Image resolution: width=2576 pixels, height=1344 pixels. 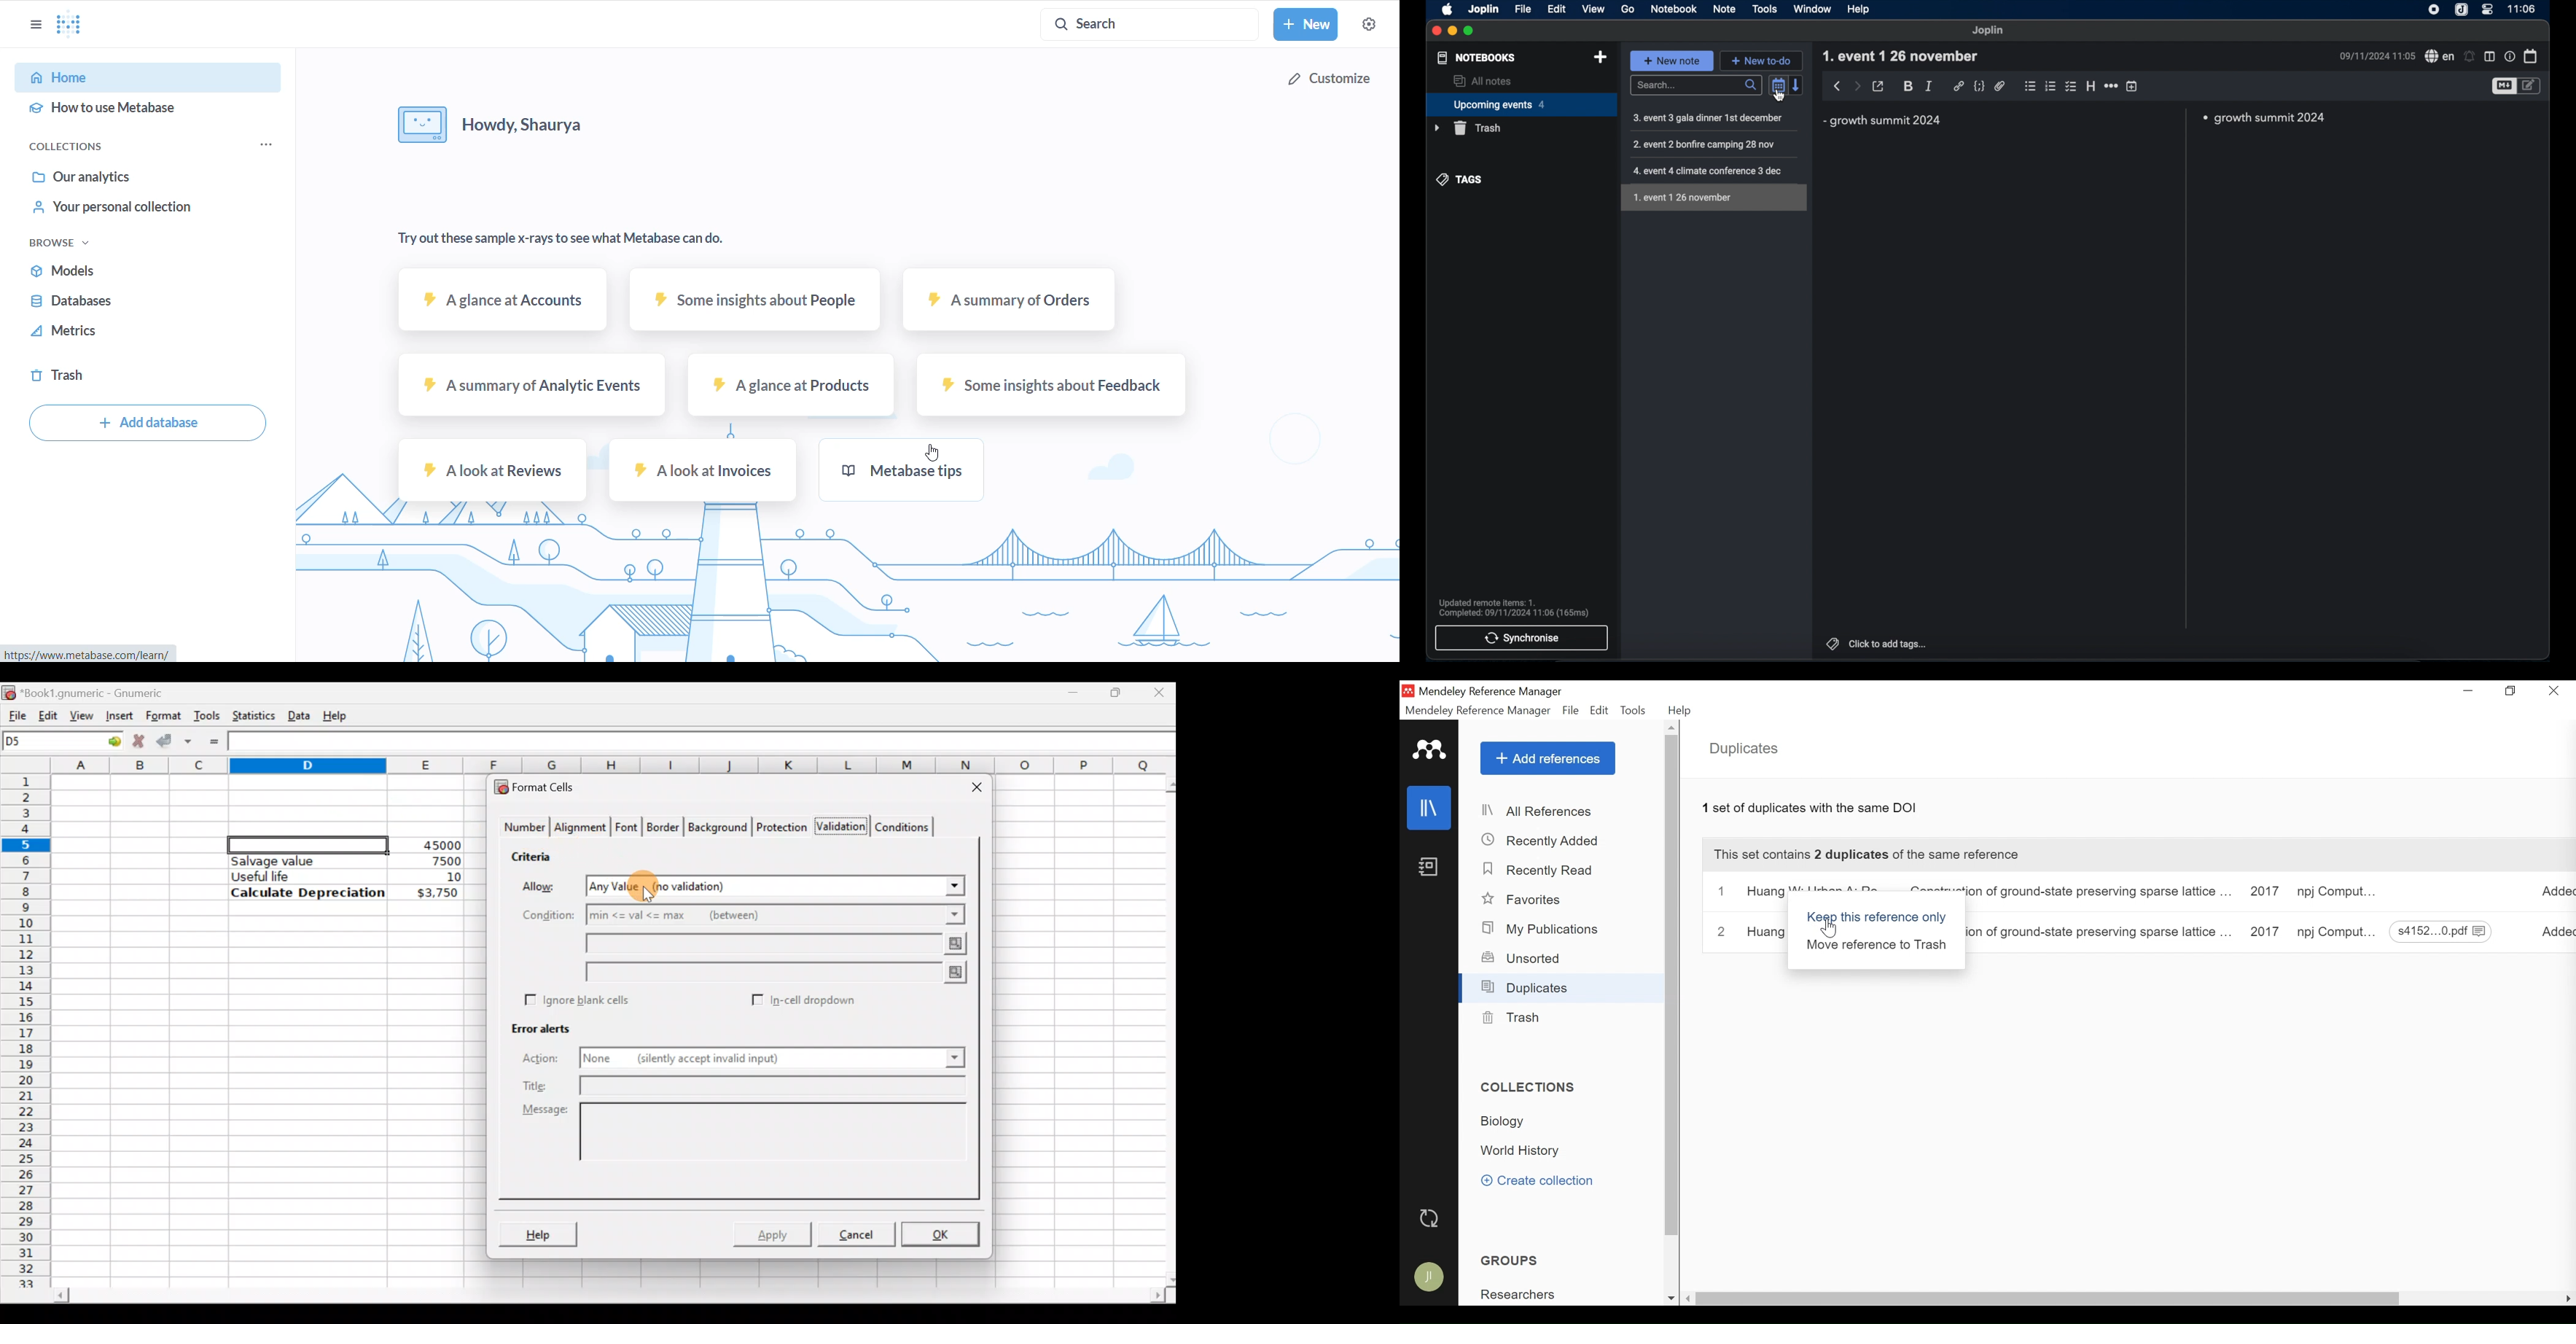 I want to click on Accept change, so click(x=174, y=739).